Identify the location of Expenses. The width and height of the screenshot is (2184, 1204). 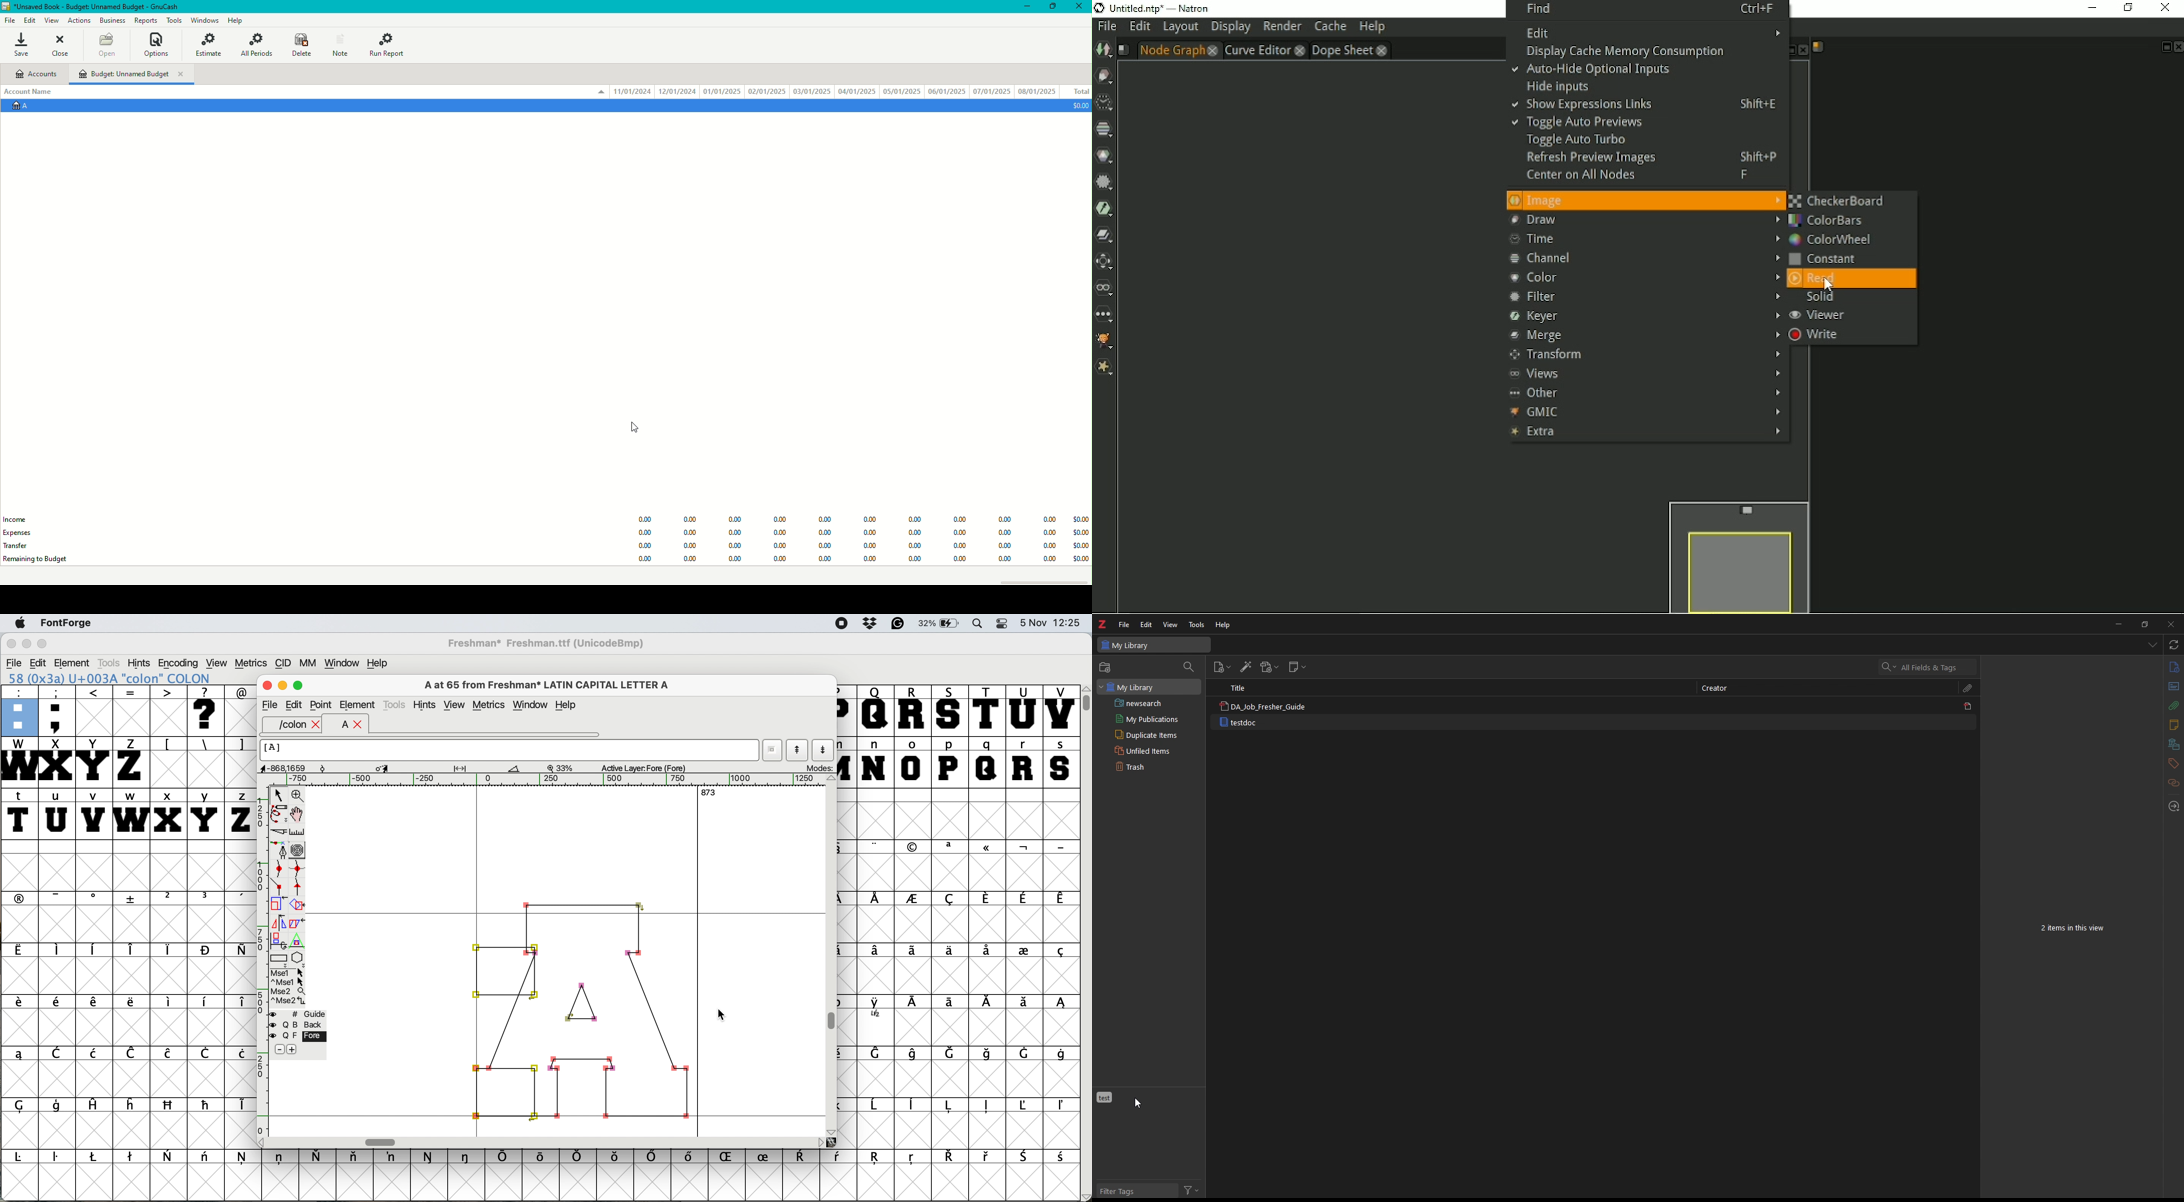
(22, 533).